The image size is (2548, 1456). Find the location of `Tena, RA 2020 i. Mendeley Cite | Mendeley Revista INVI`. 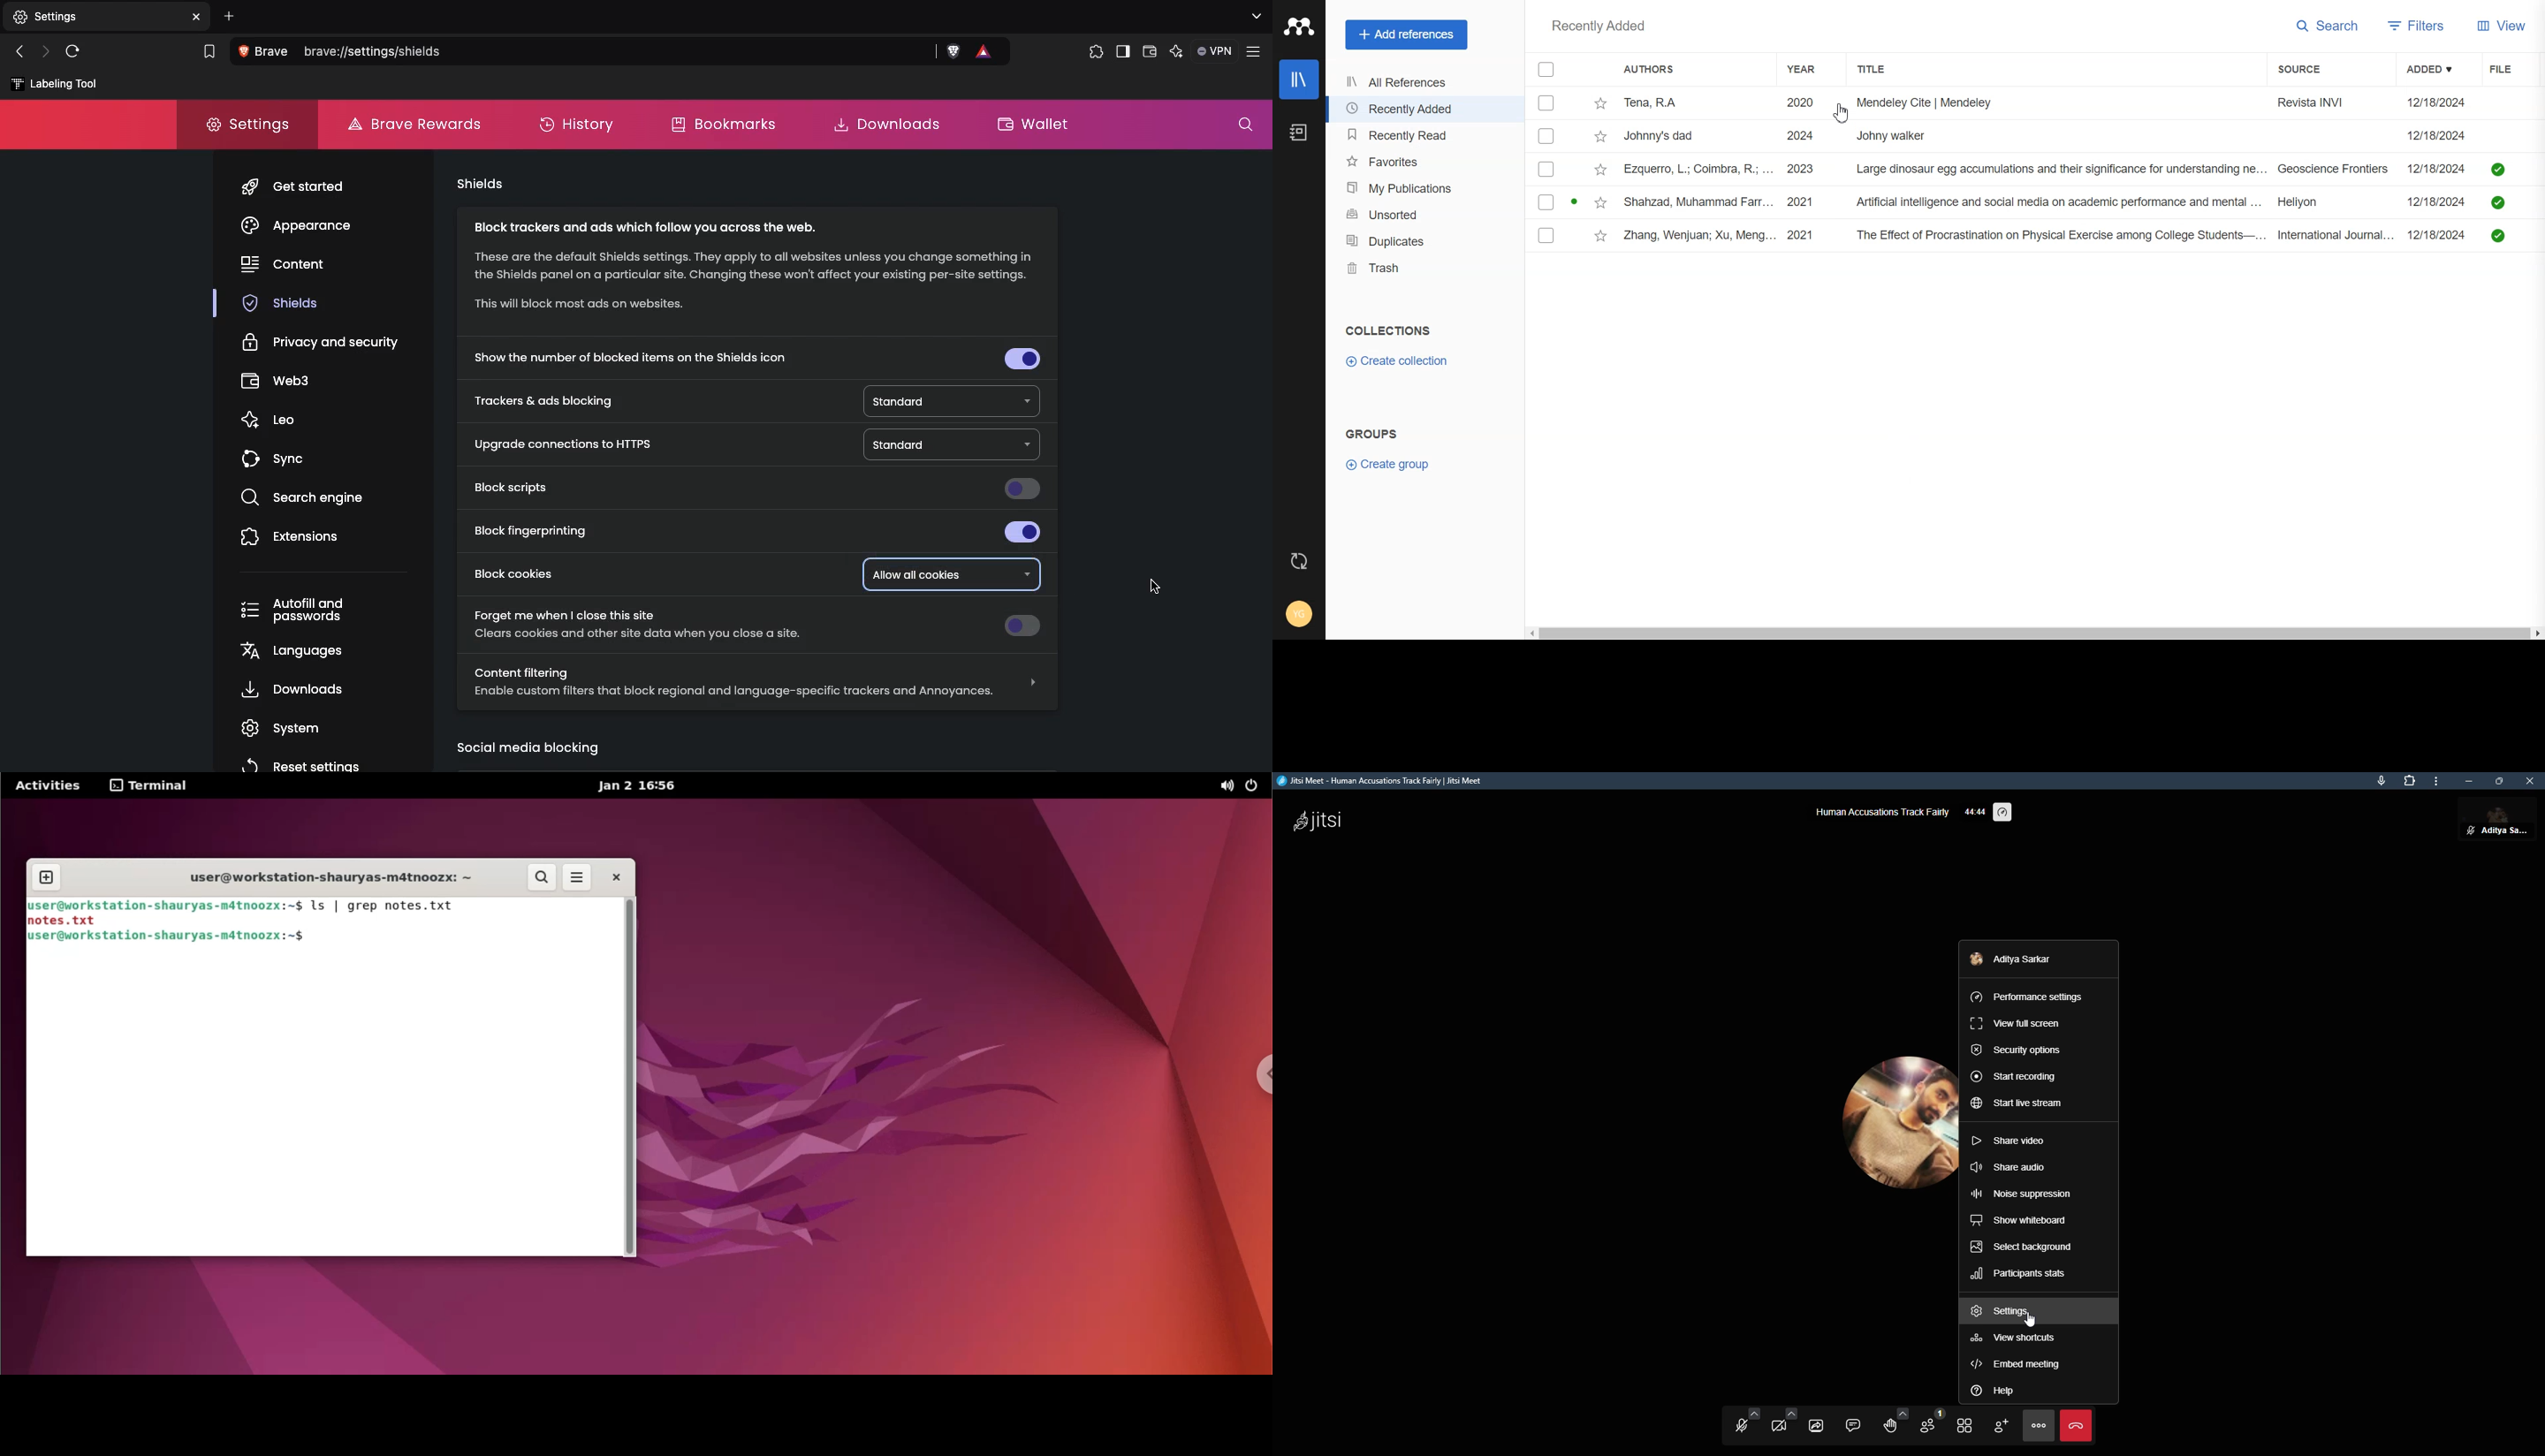

Tena, RA 2020 i. Mendeley Cite | Mendeley Revista INVI is located at coordinates (2000, 105).